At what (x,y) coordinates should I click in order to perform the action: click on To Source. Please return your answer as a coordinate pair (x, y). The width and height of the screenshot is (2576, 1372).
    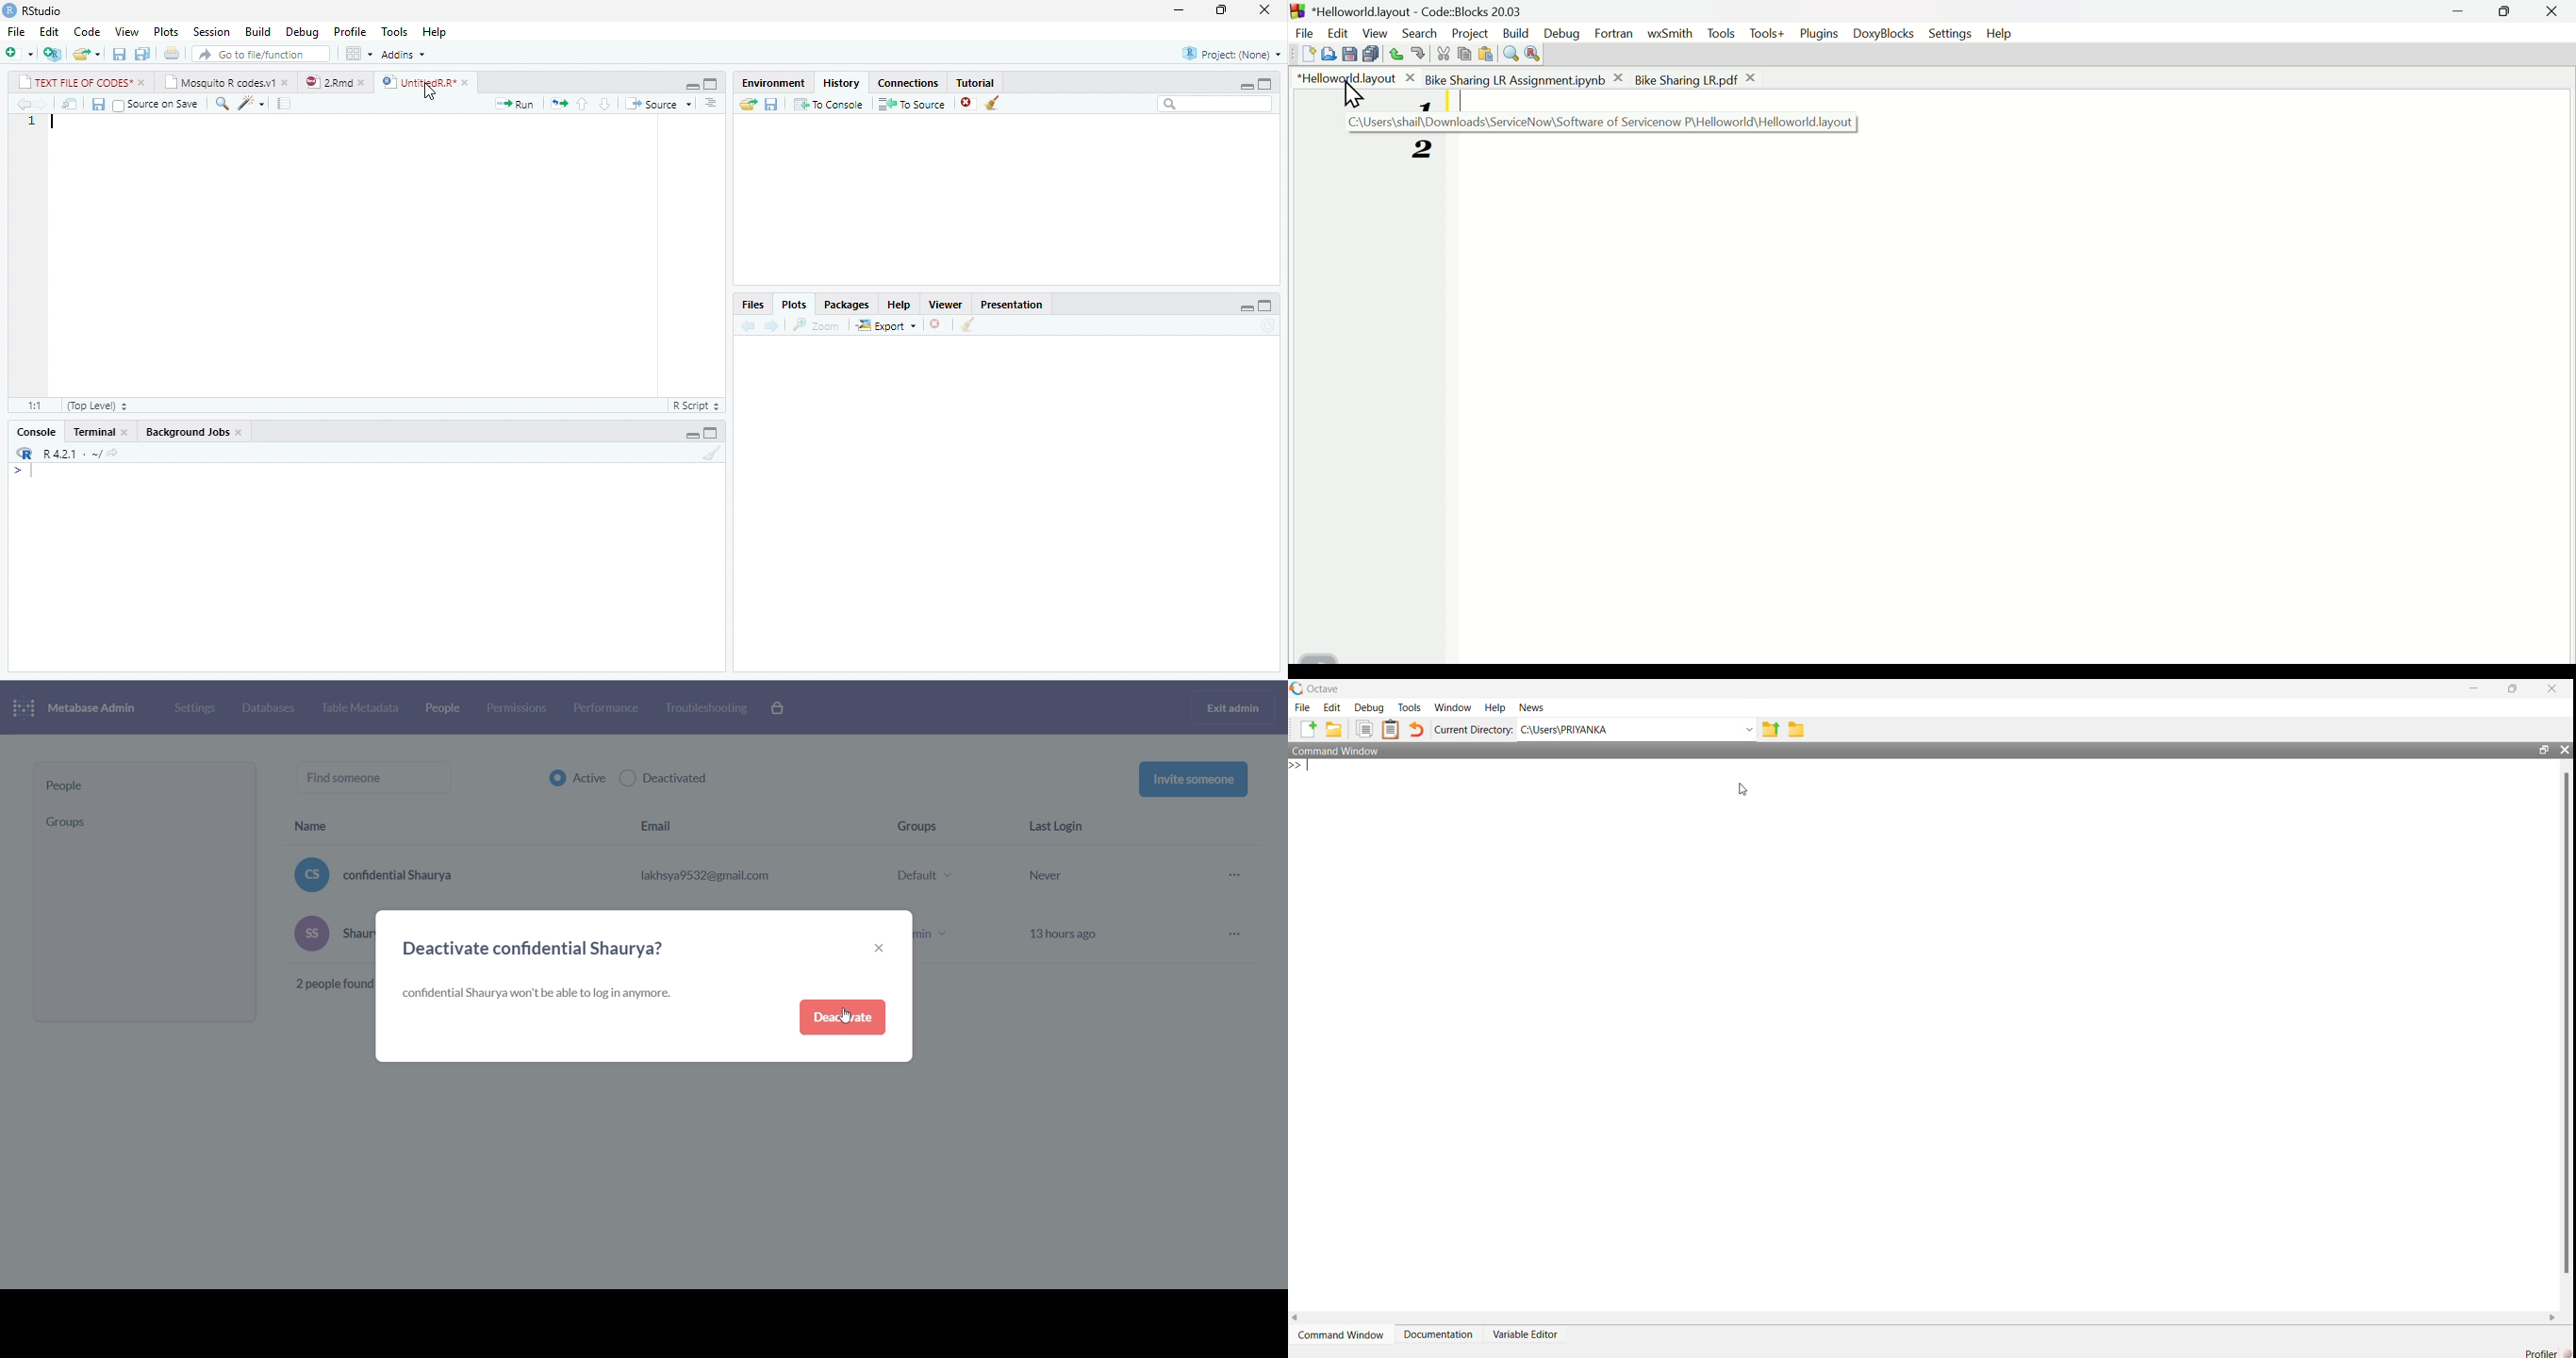
    Looking at the image, I should click on (911, 104).